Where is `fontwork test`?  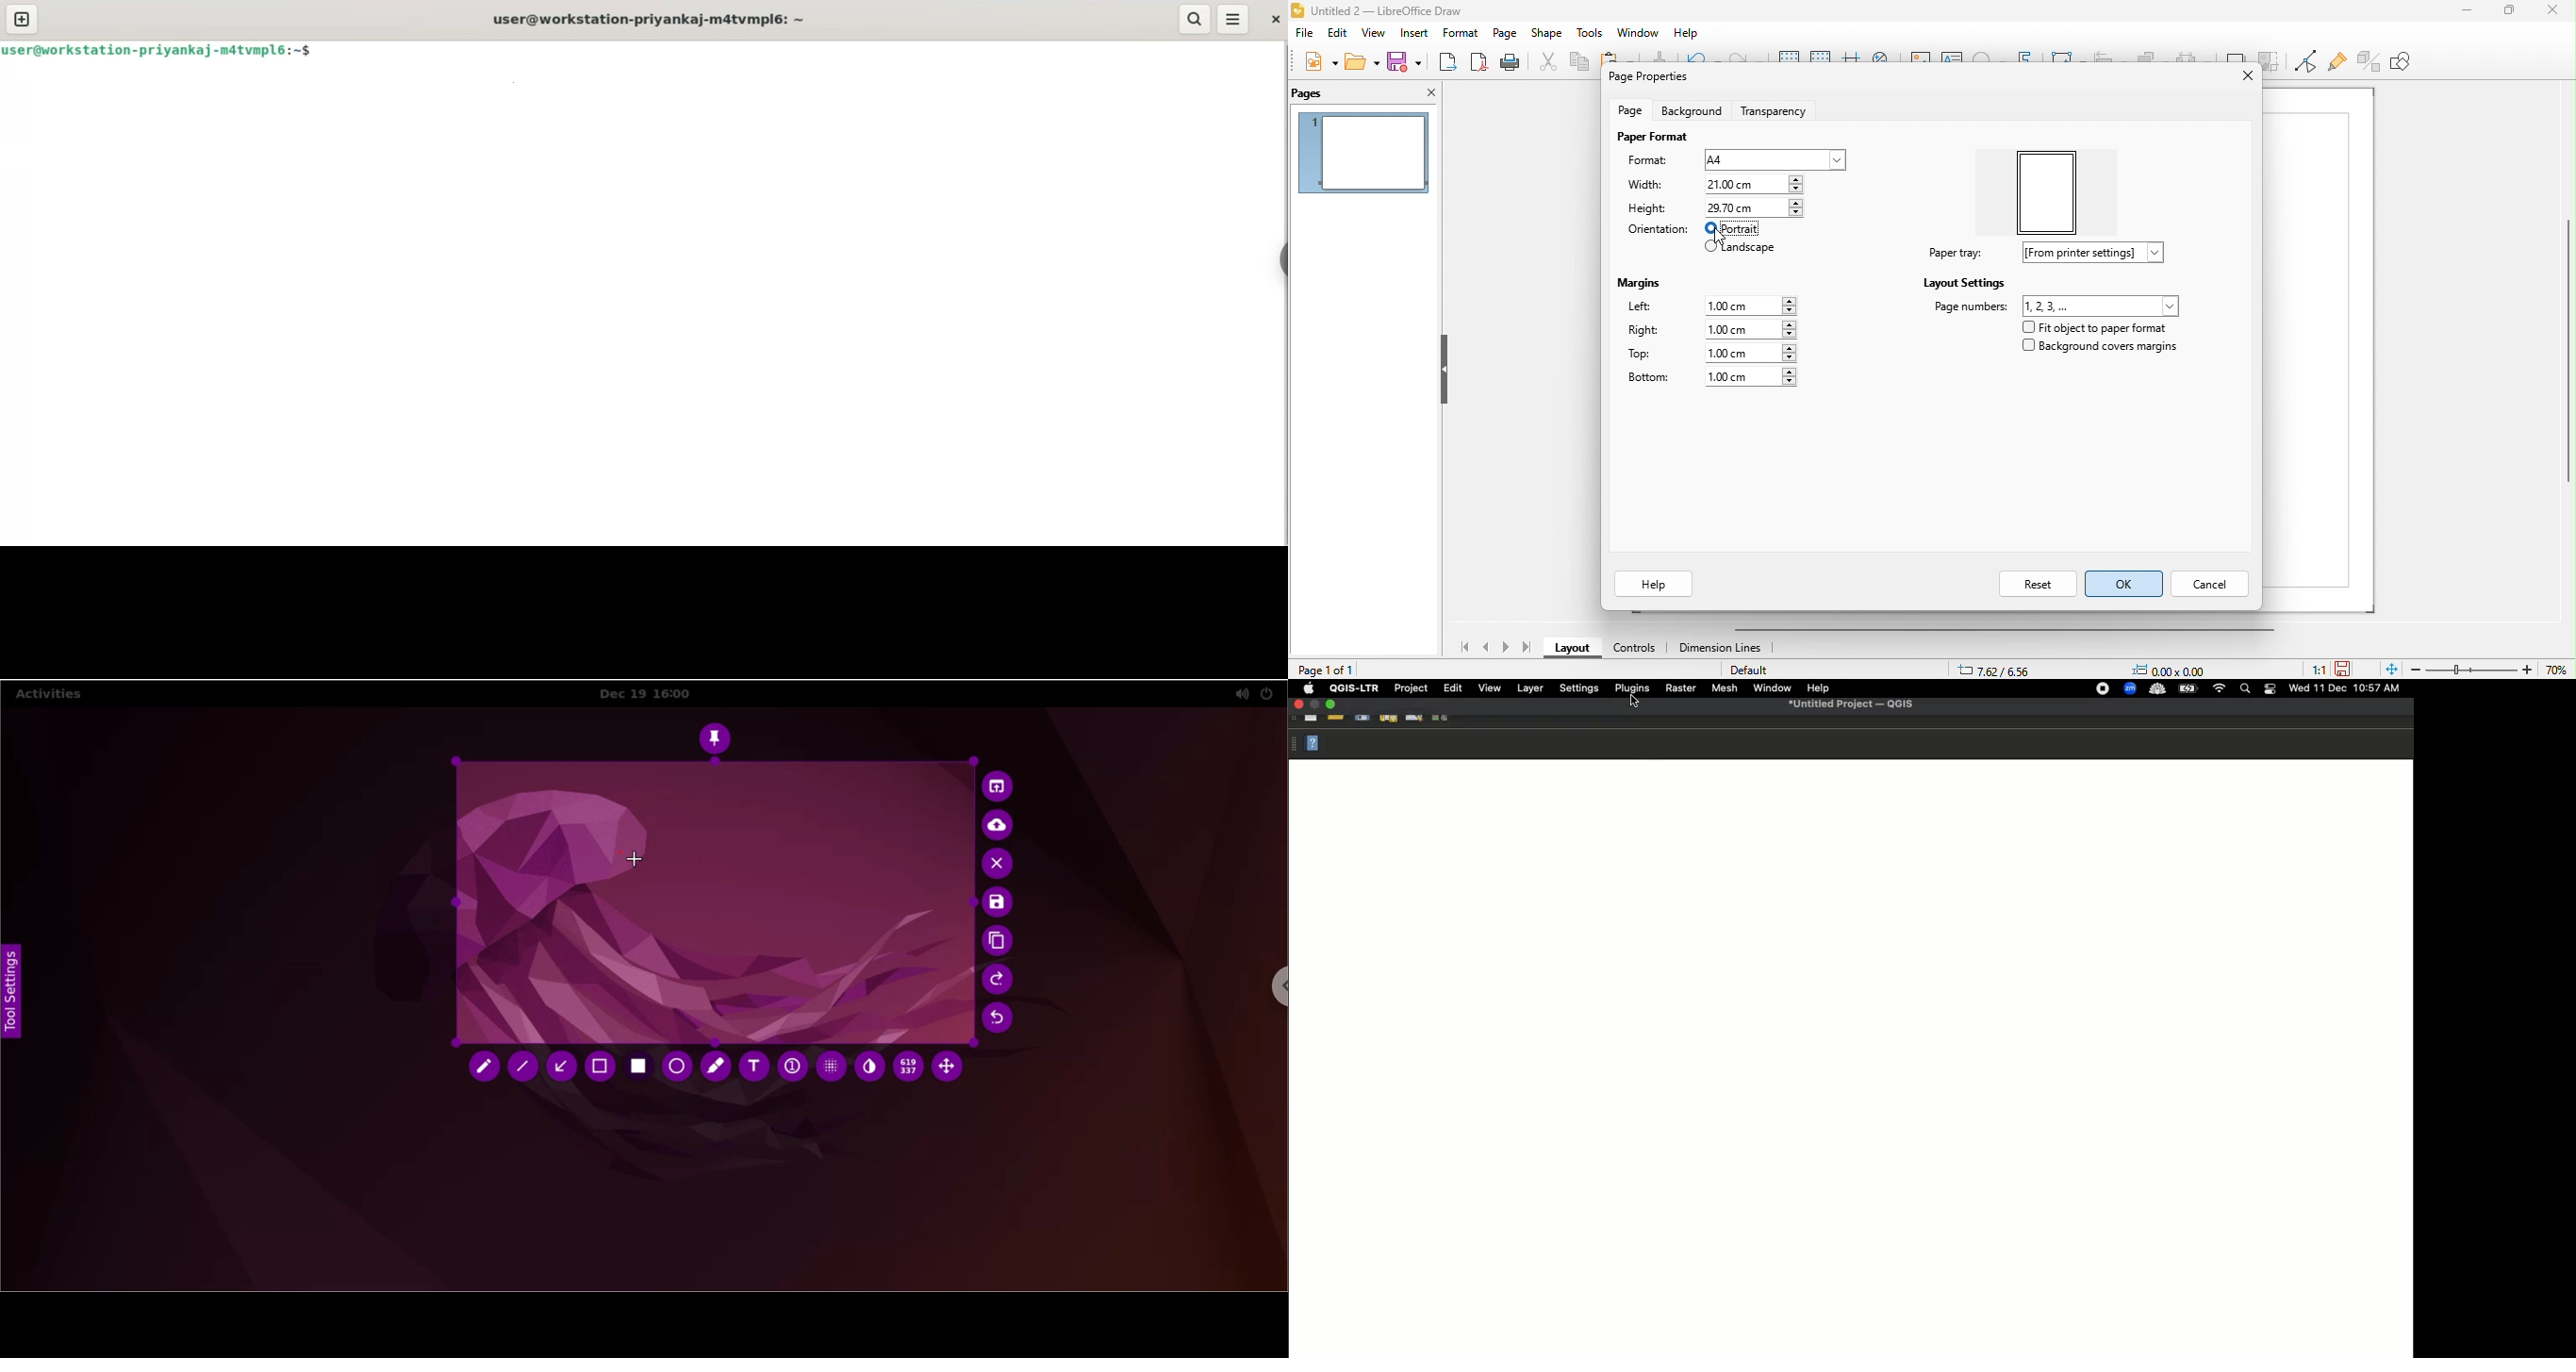 fontwork test is located at coordinates (2024, 60).